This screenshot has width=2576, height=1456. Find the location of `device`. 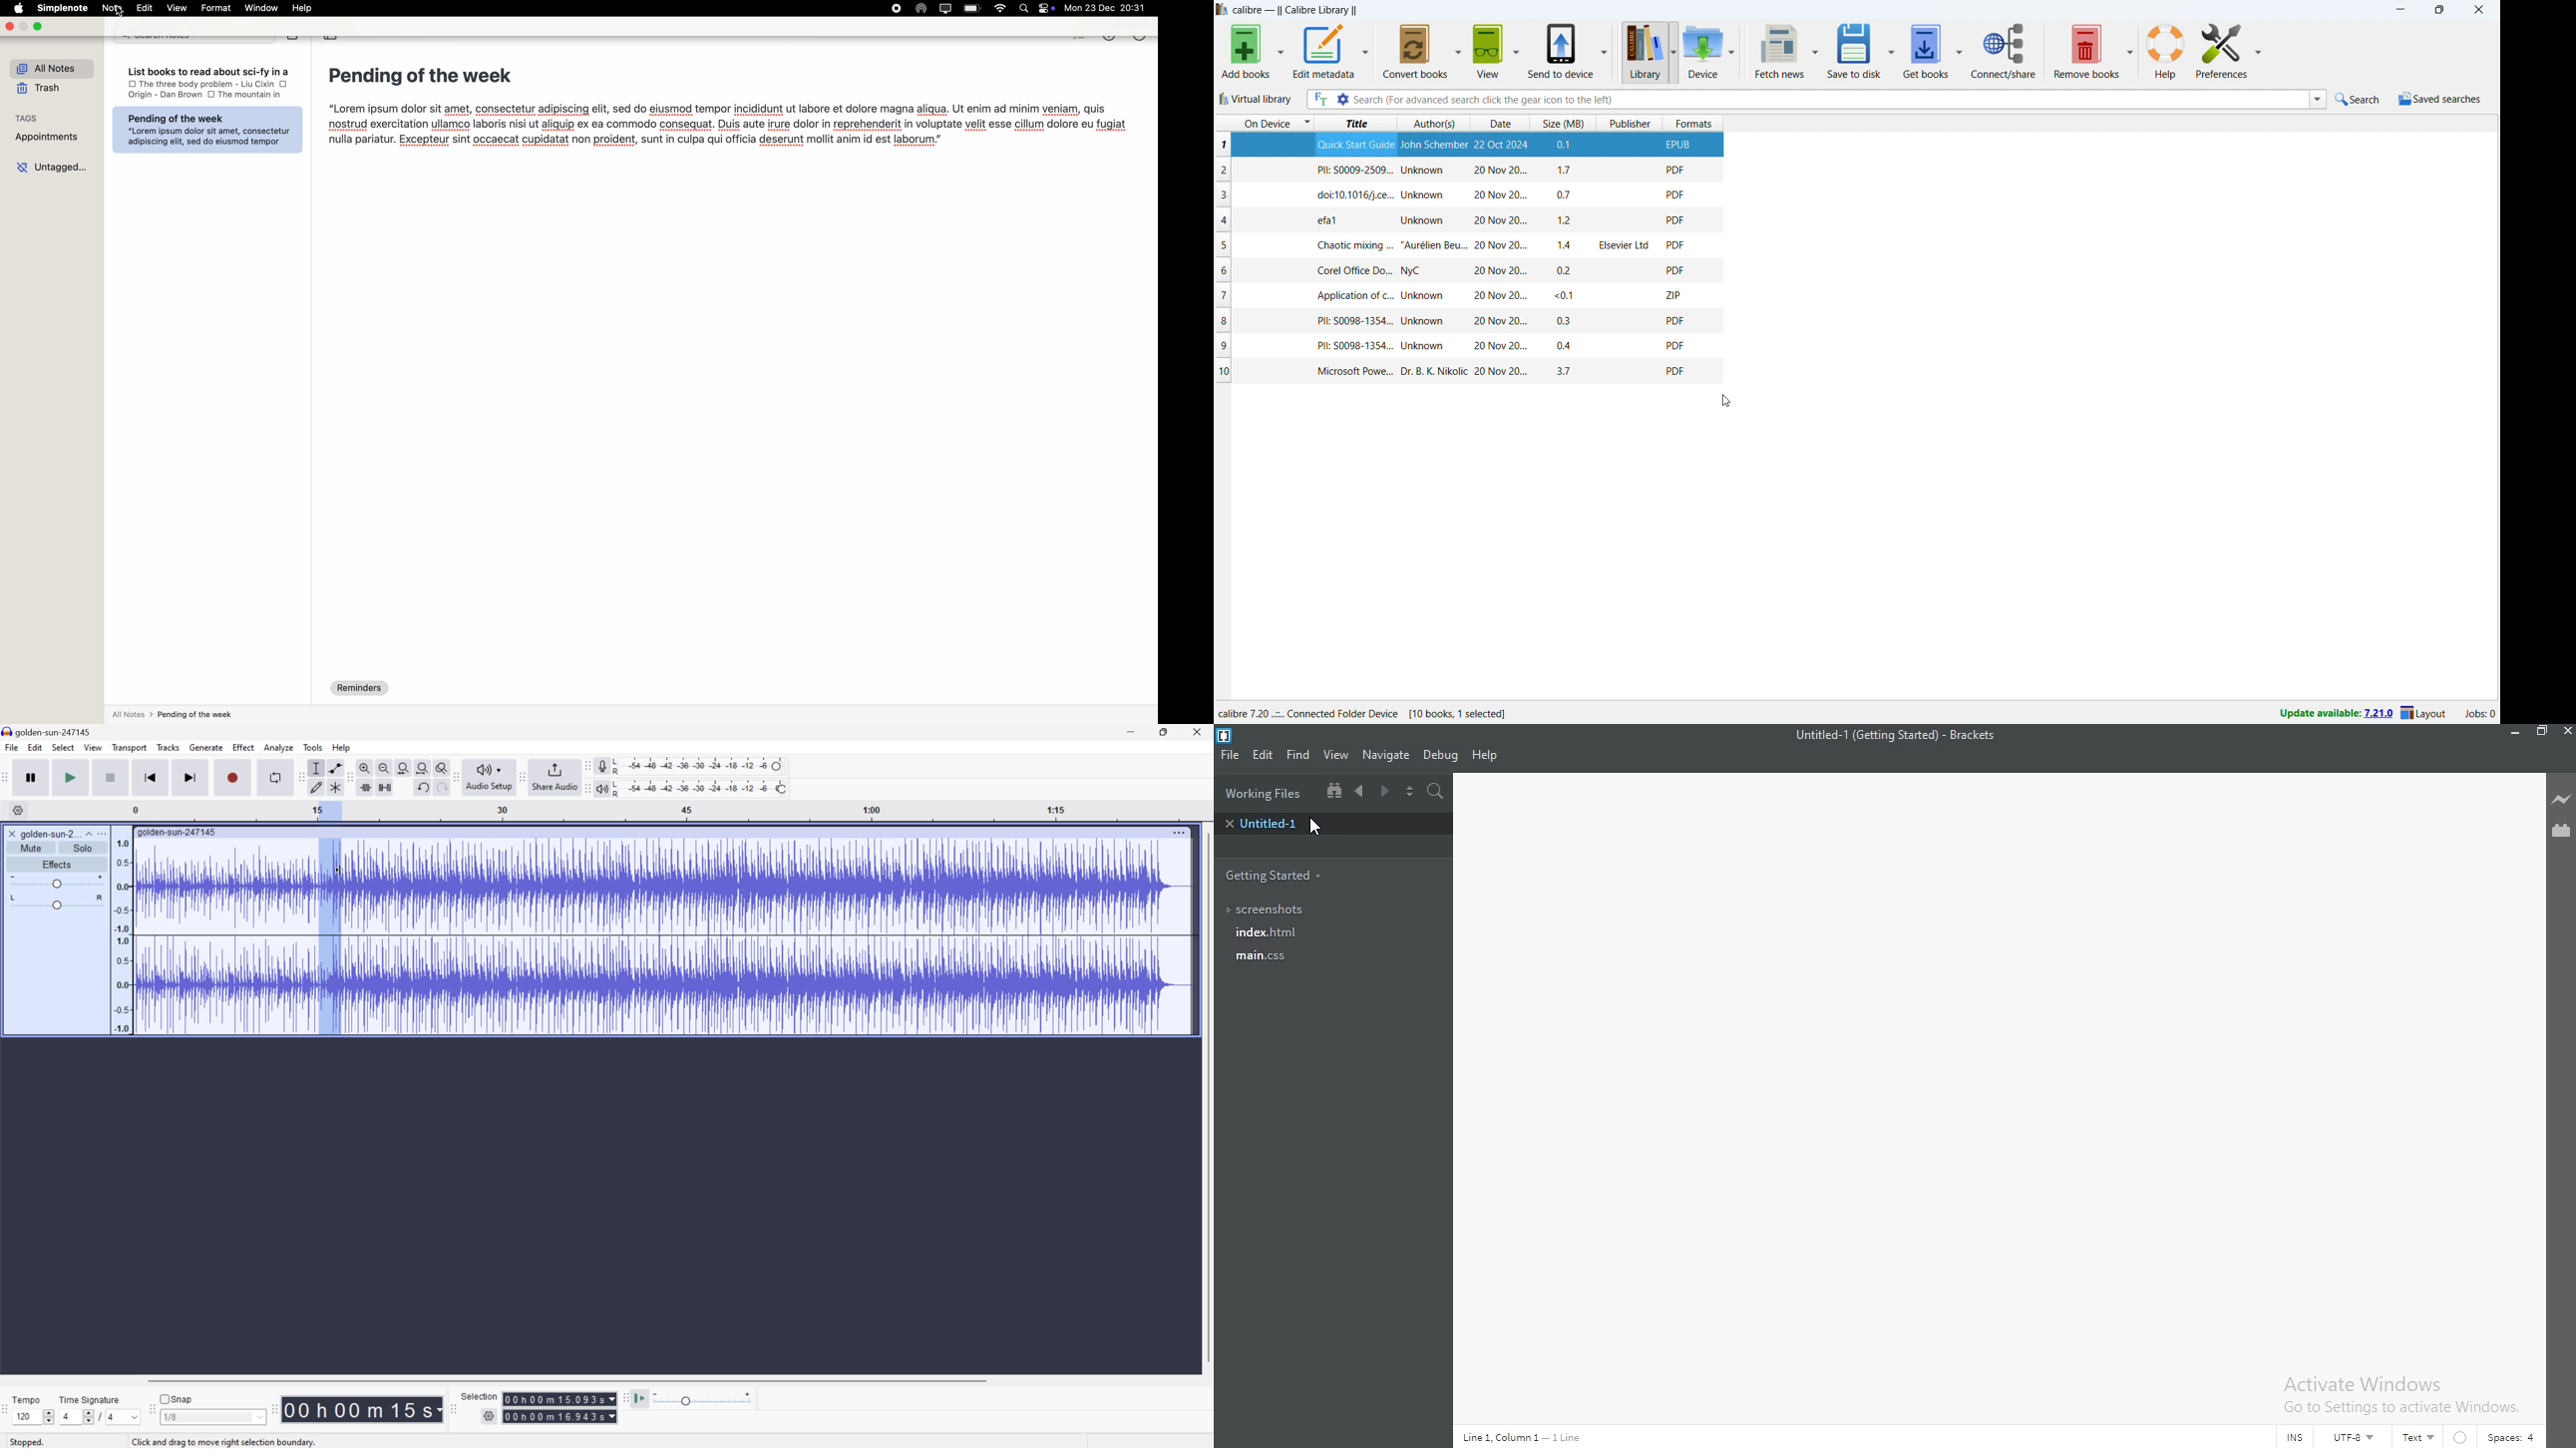

device is located at coordinates (1702, 50).